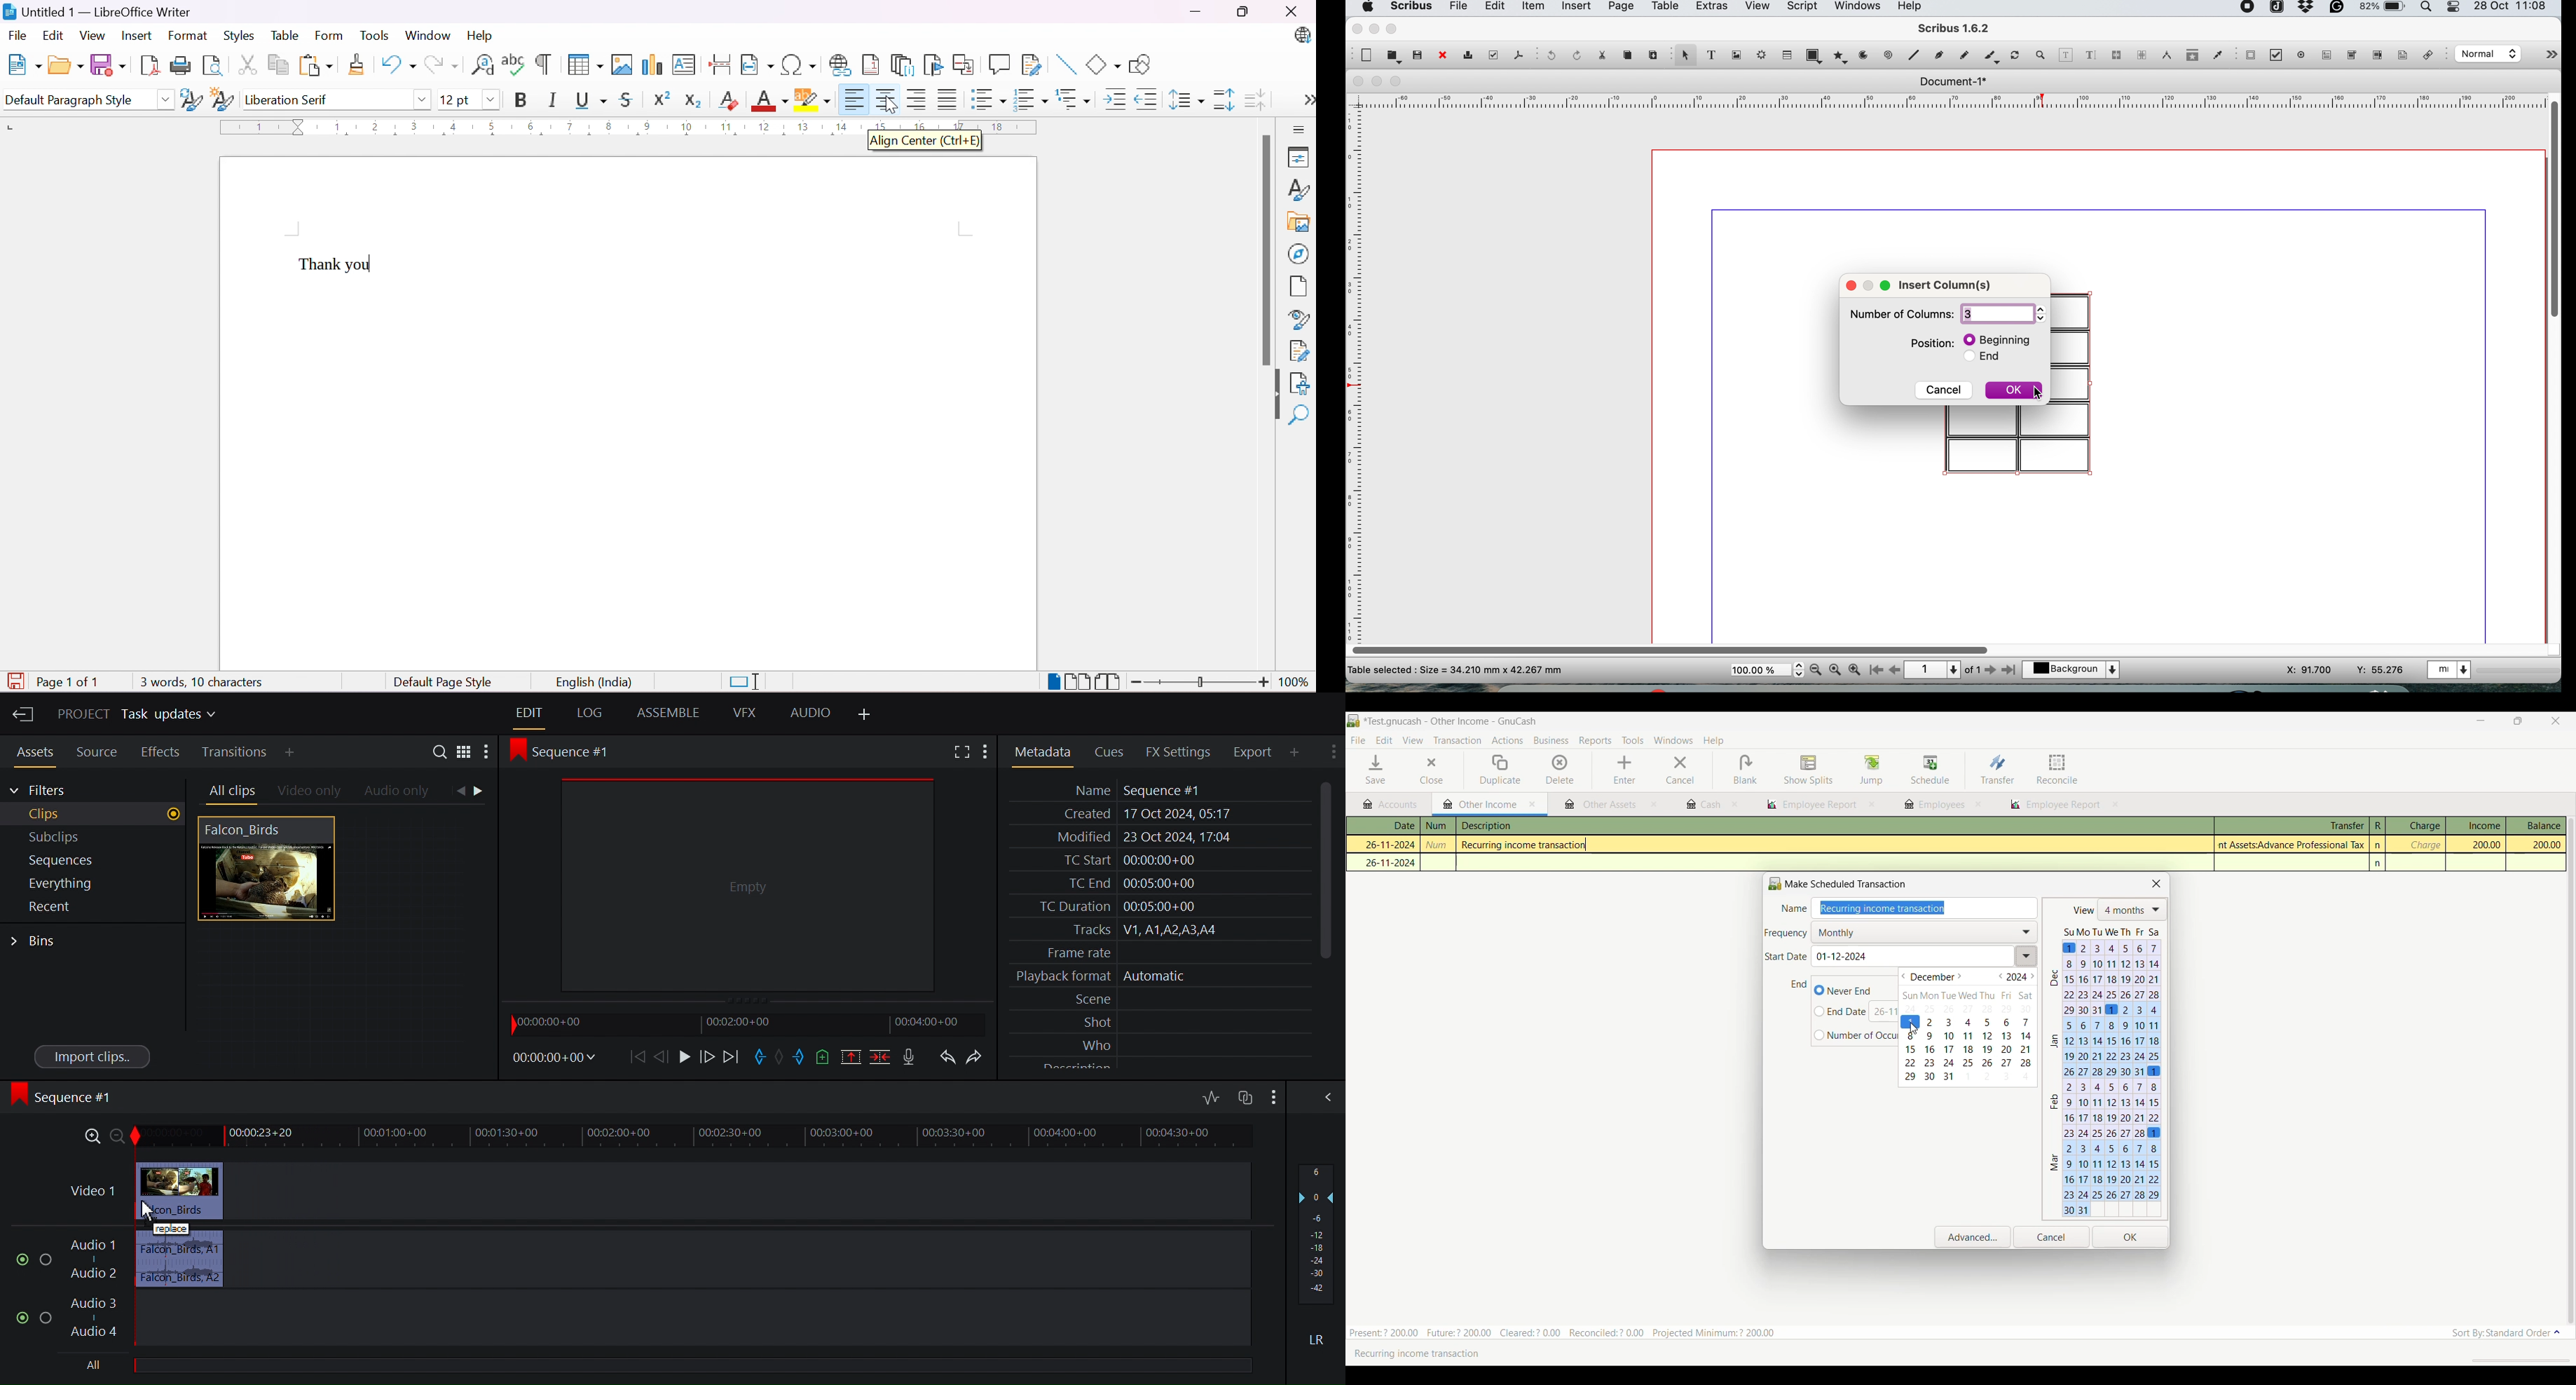 The image size is (2576, 1400). Describe the element at coordinates (732, 1058) in the screenshot. I see `Move forward` at that location.